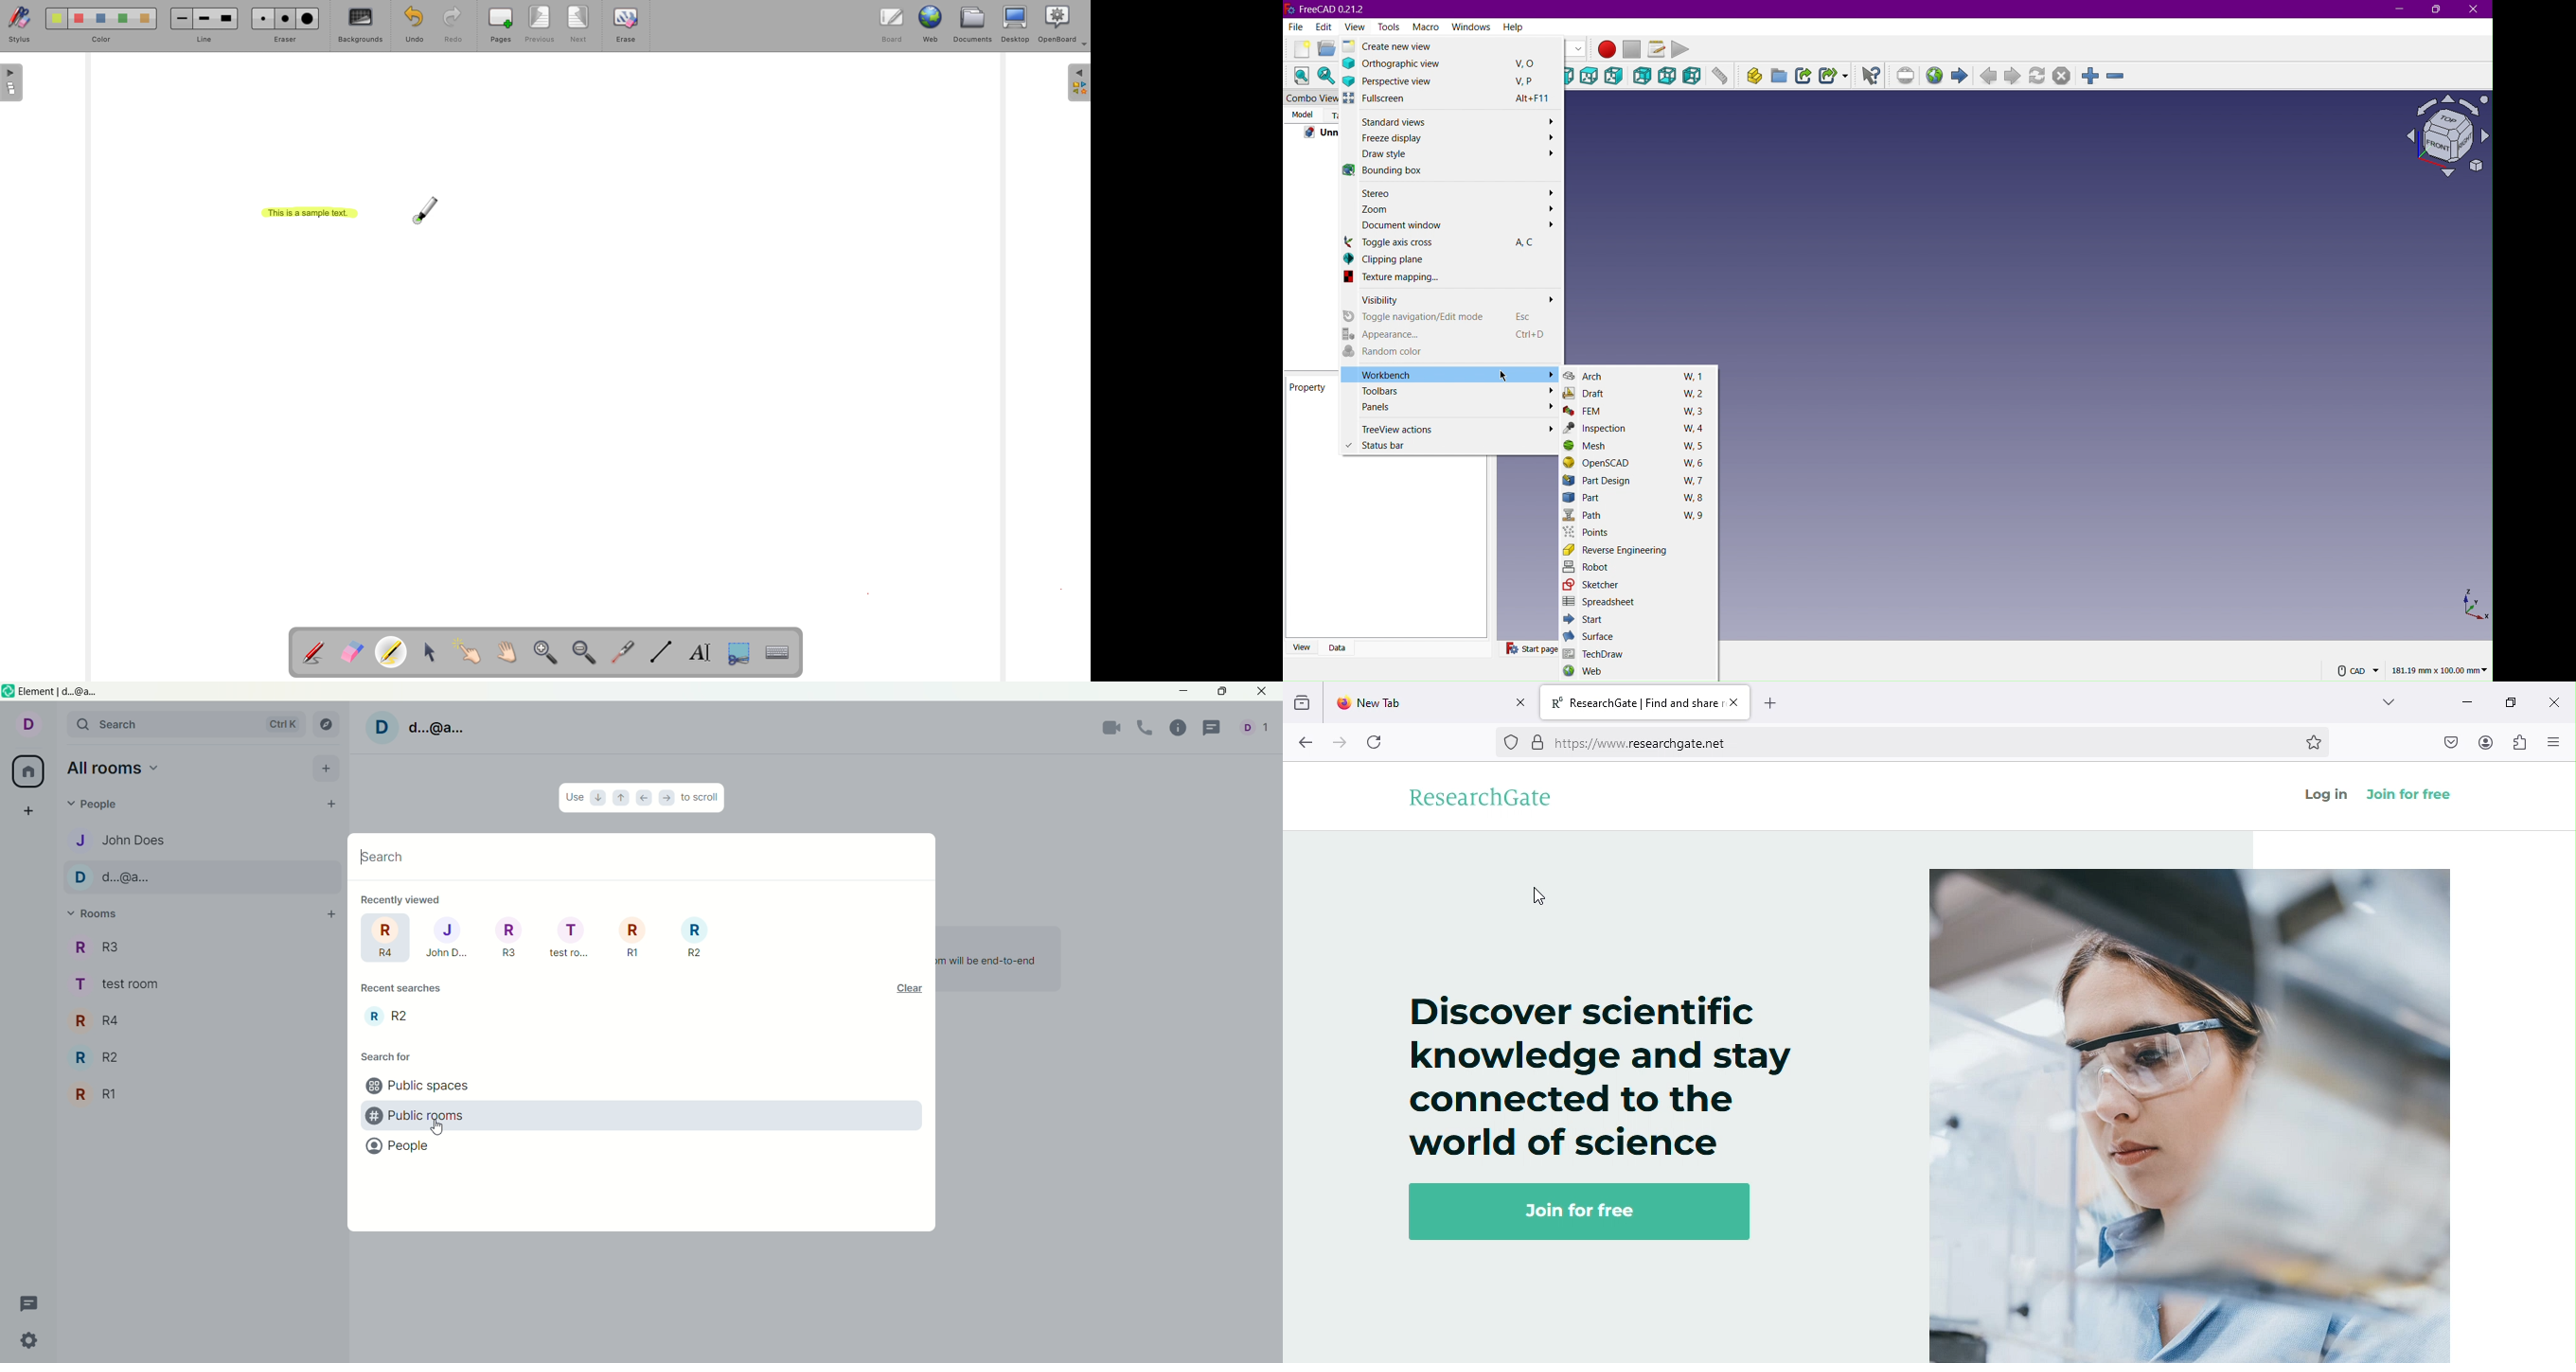 The image size is (2576, 1372). What do you see at coordinates (329, 768) in the screenshot?
I see `add` at bounding box center [329, 768].